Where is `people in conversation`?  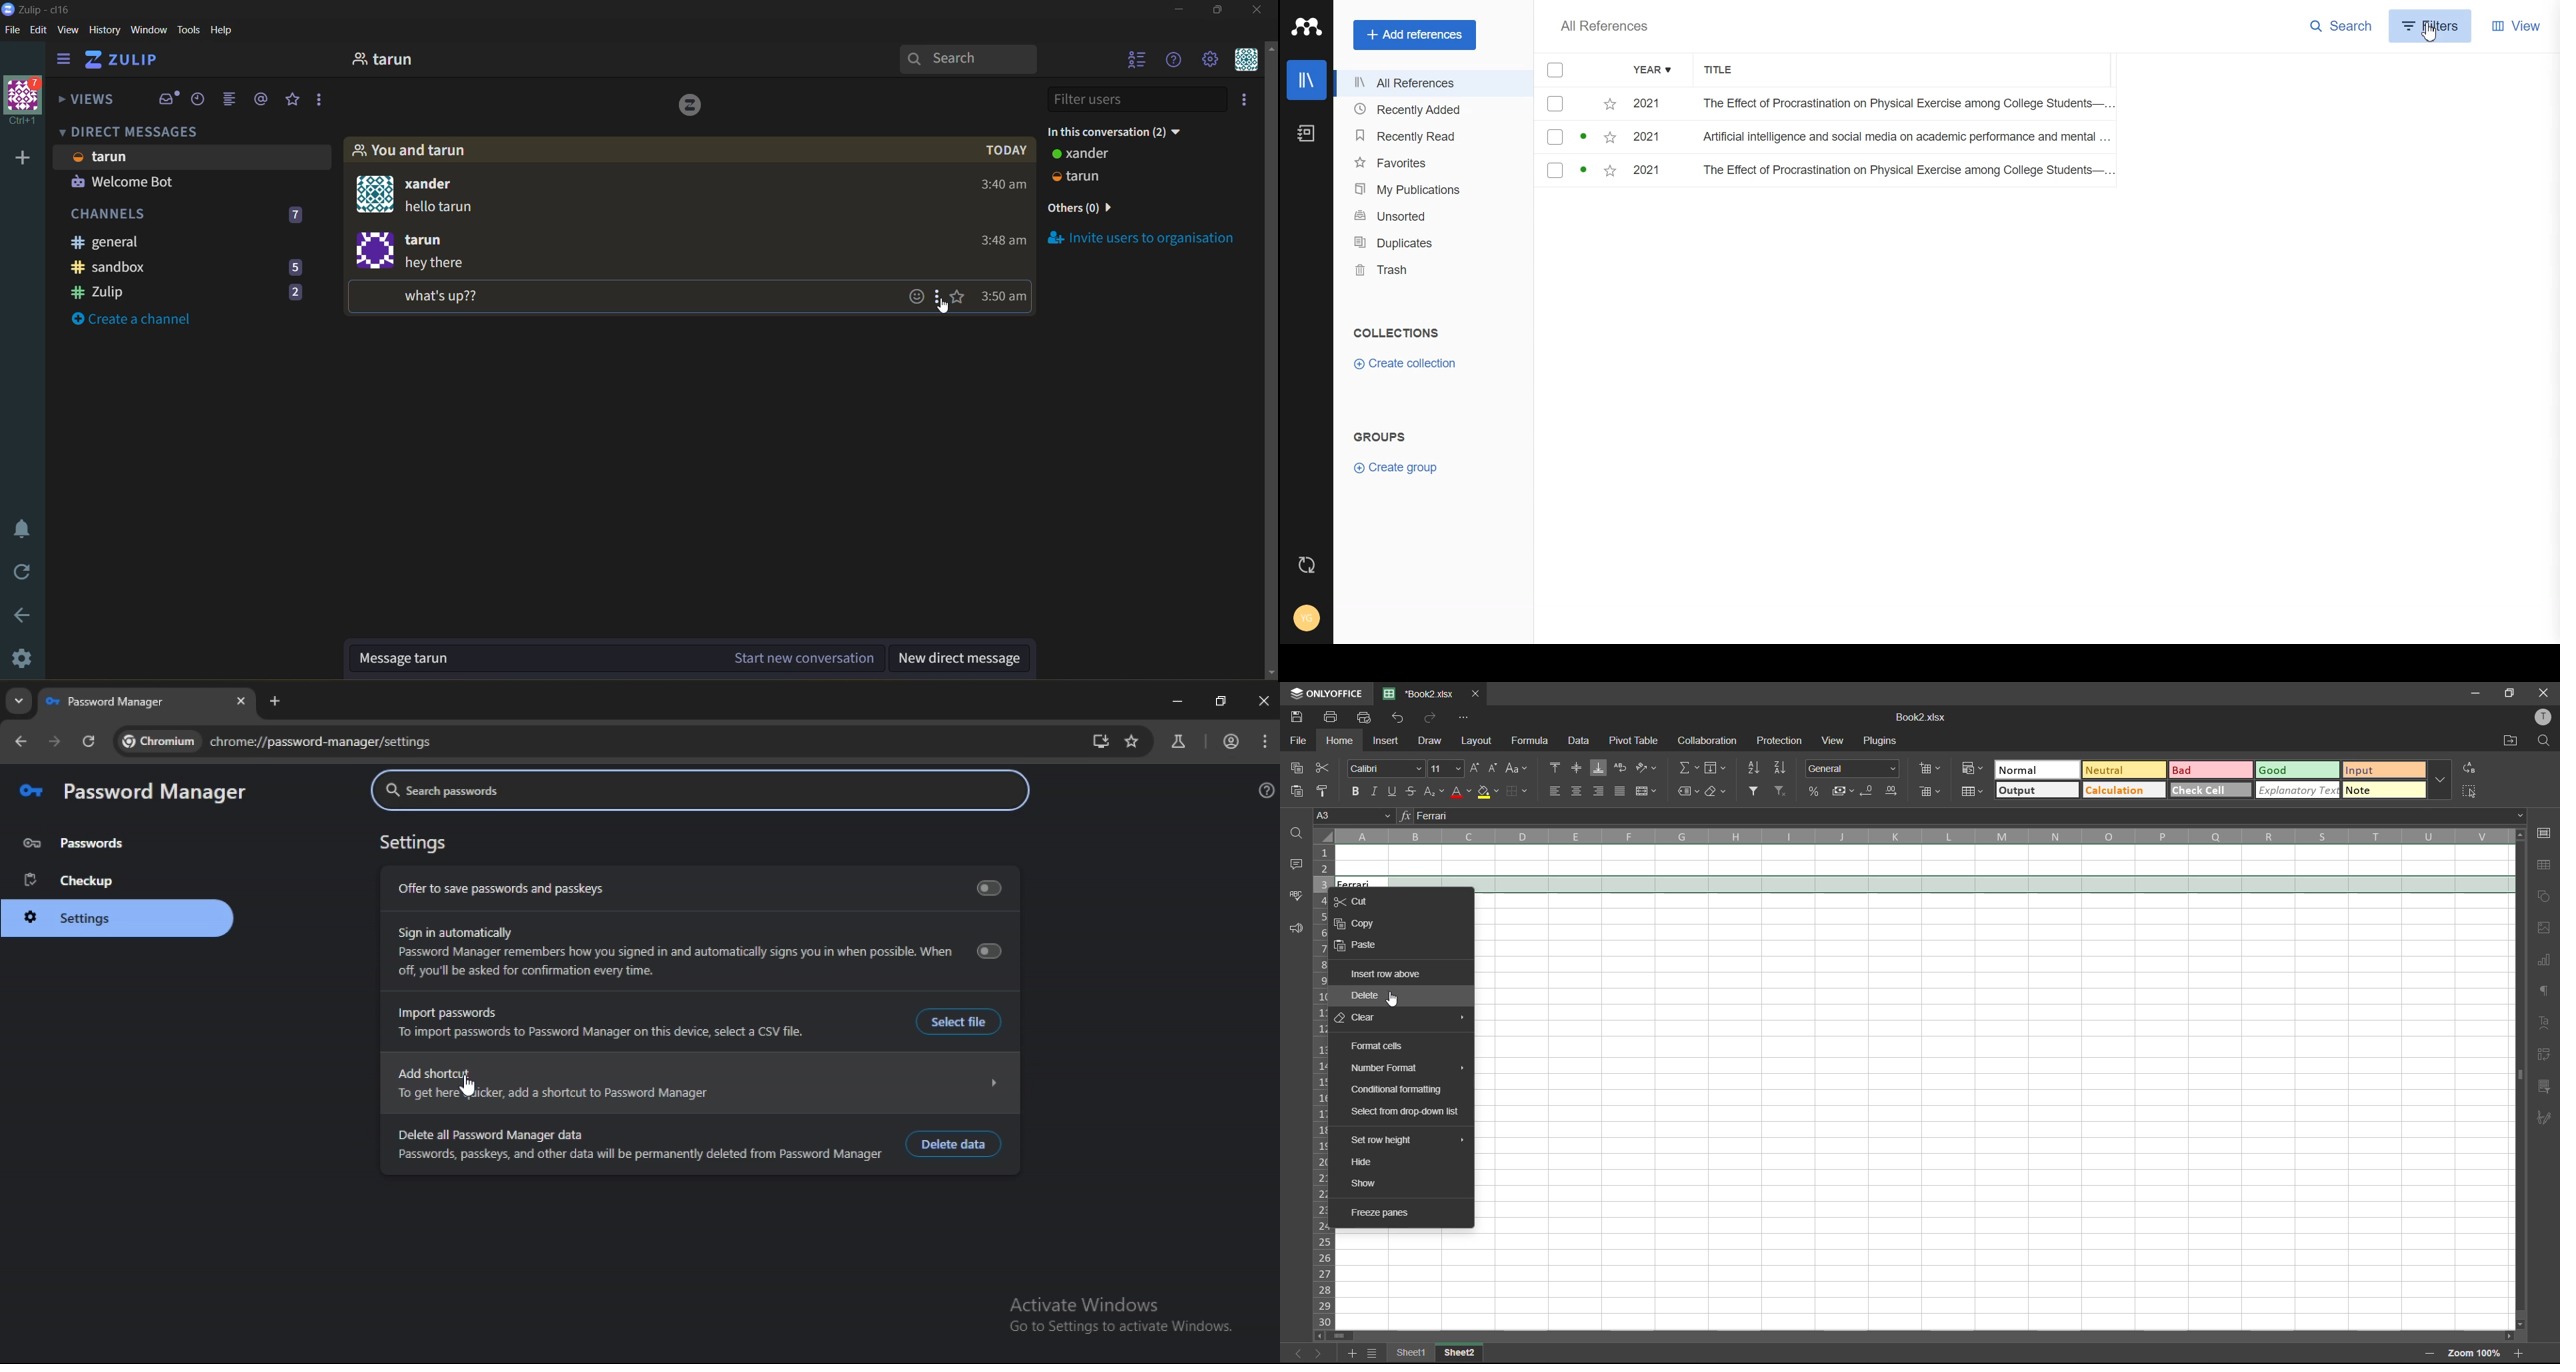 people in conversation is located at coordinates (412, 151).